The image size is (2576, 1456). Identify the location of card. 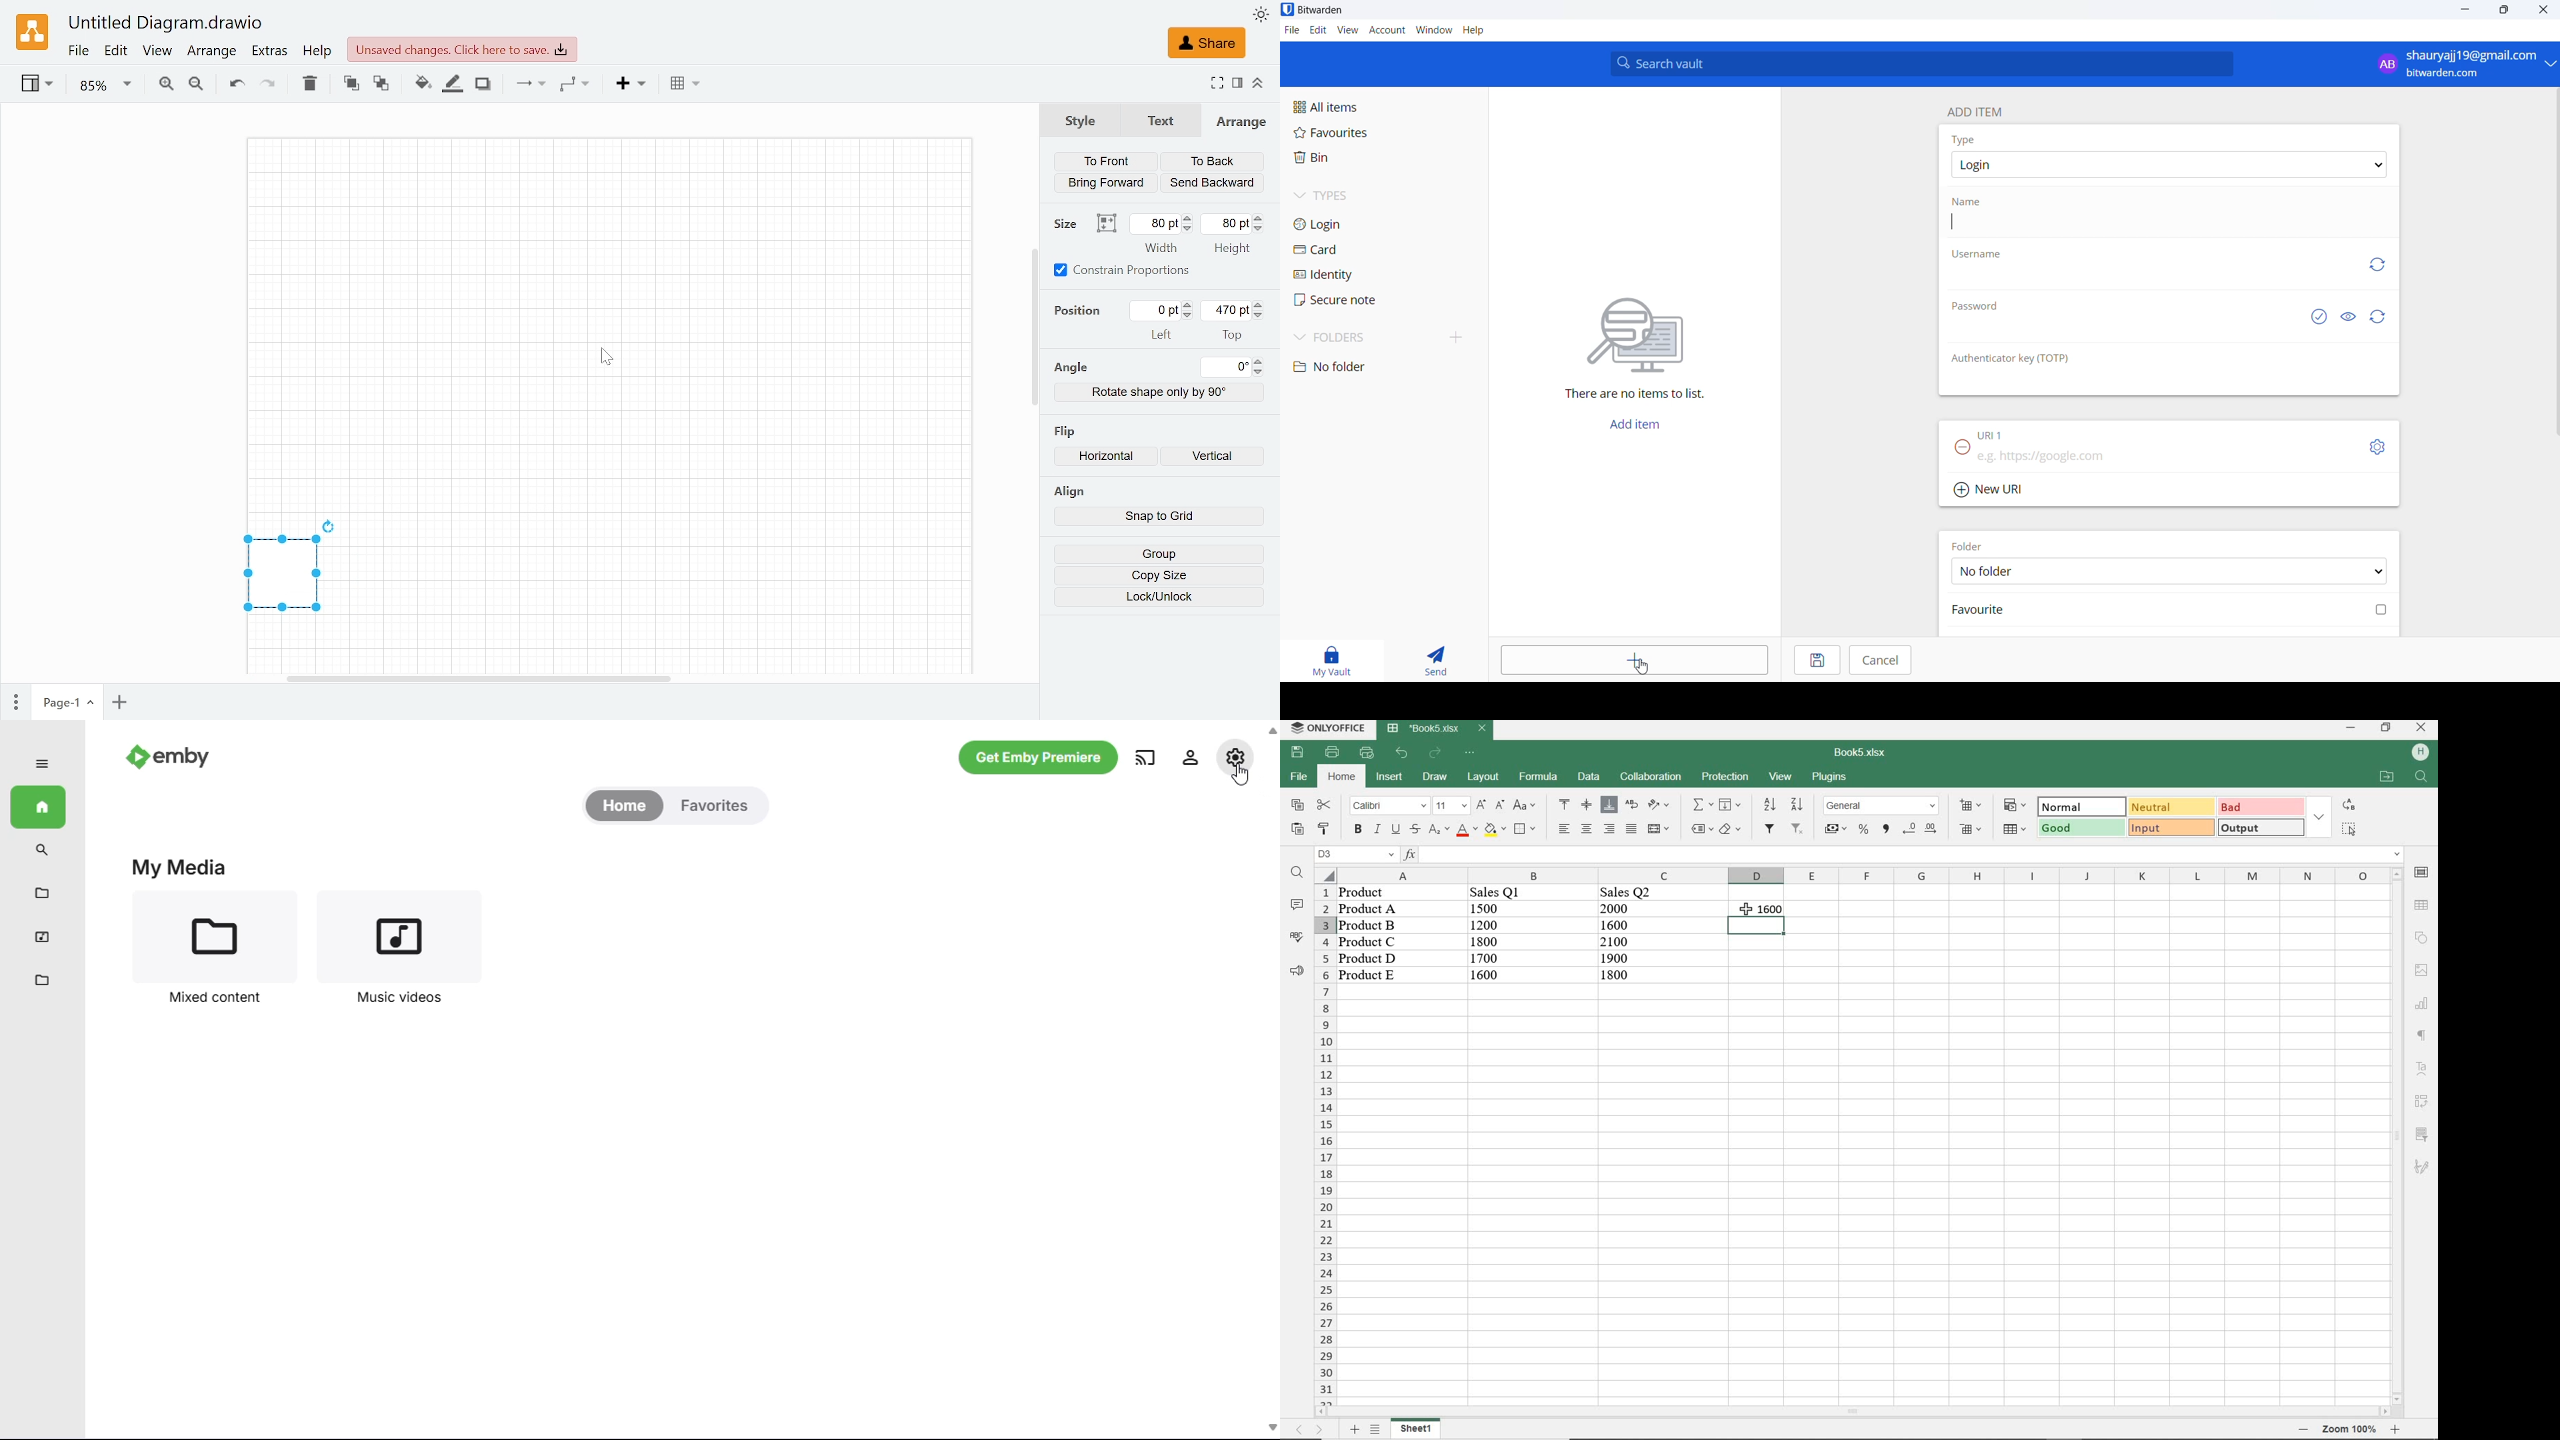
(1334, 251).